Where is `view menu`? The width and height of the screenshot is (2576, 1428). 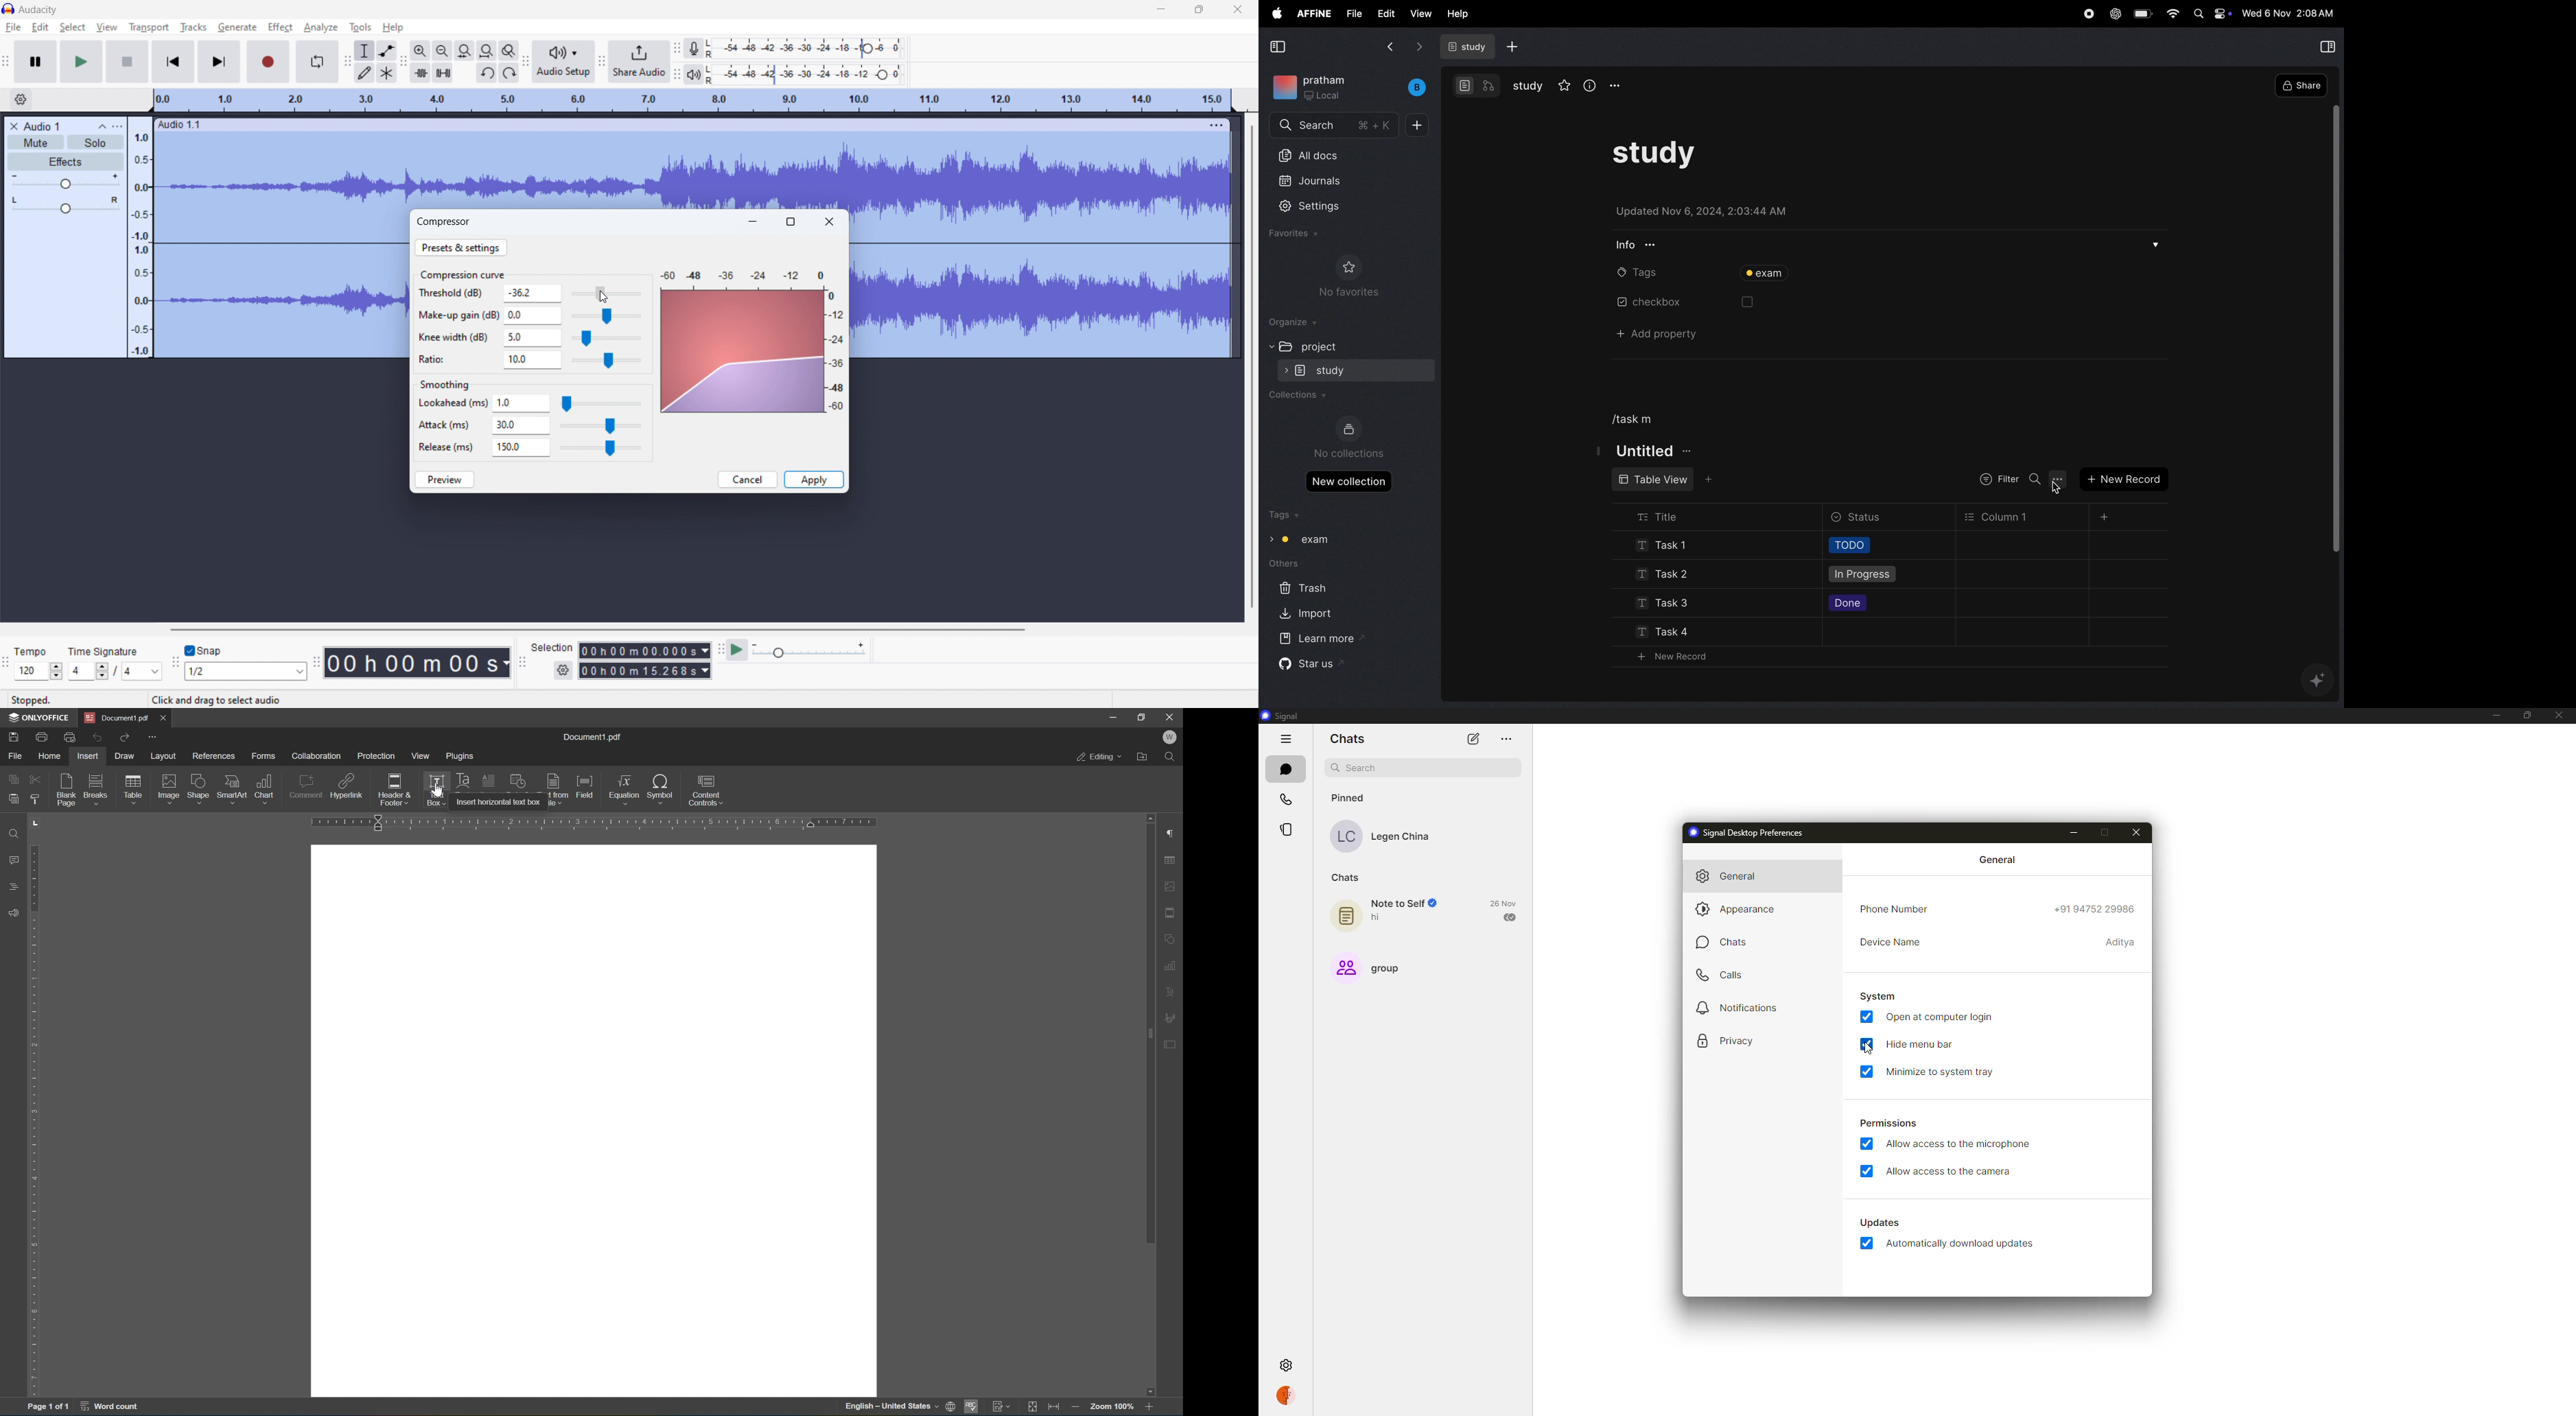 view menu is located at coordinates (117, 126).